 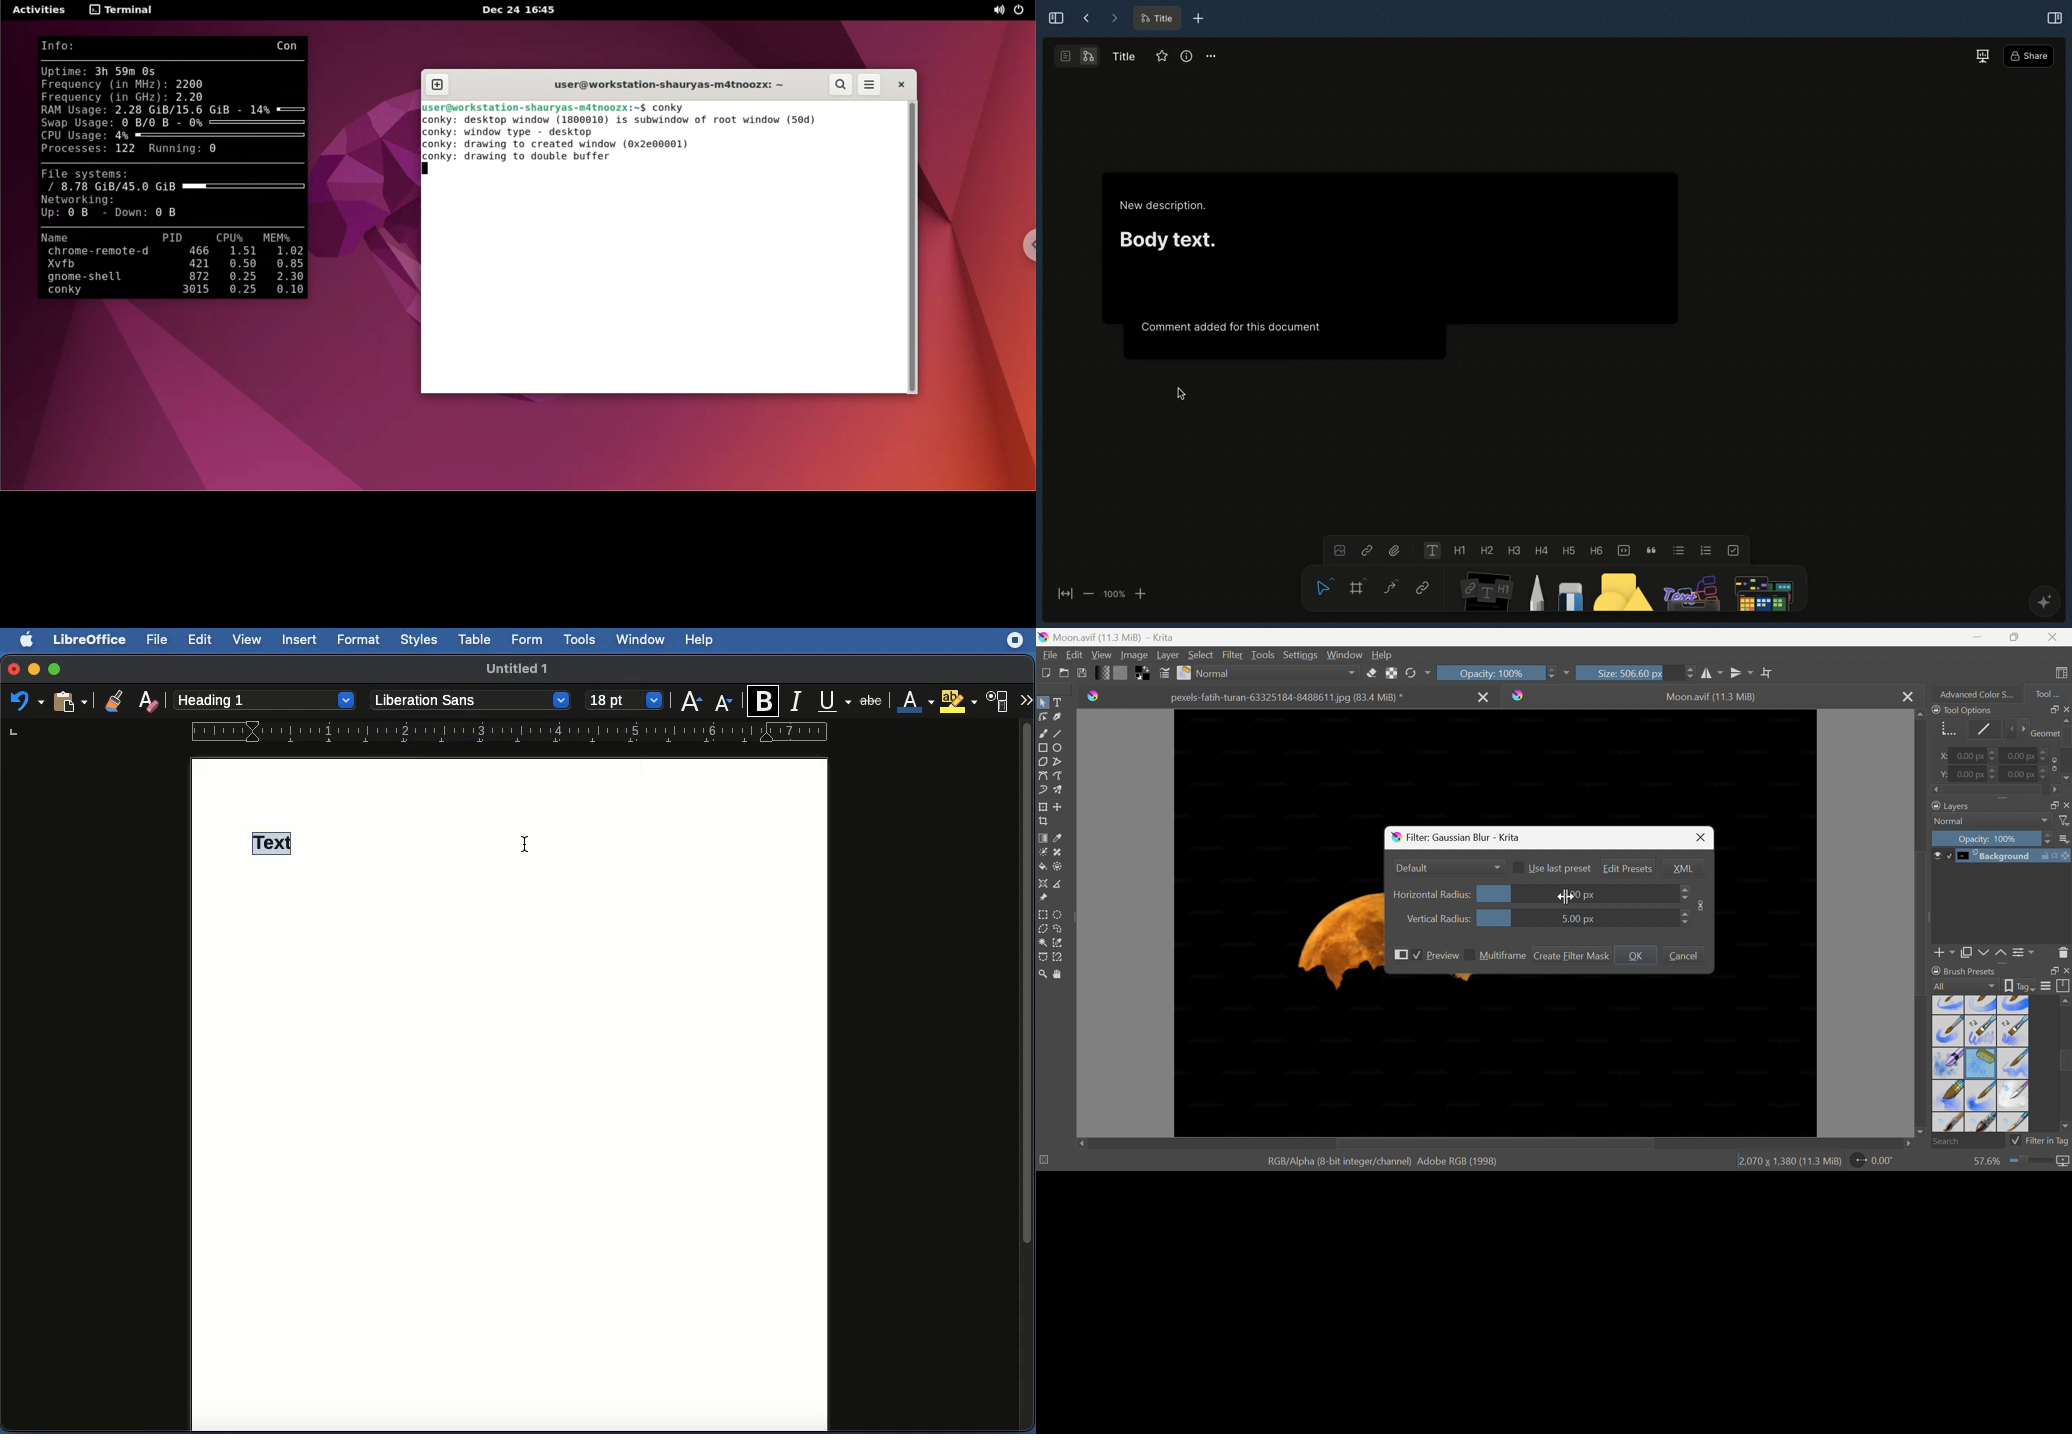 I want to click on Help, so click(x=1381, y=656).